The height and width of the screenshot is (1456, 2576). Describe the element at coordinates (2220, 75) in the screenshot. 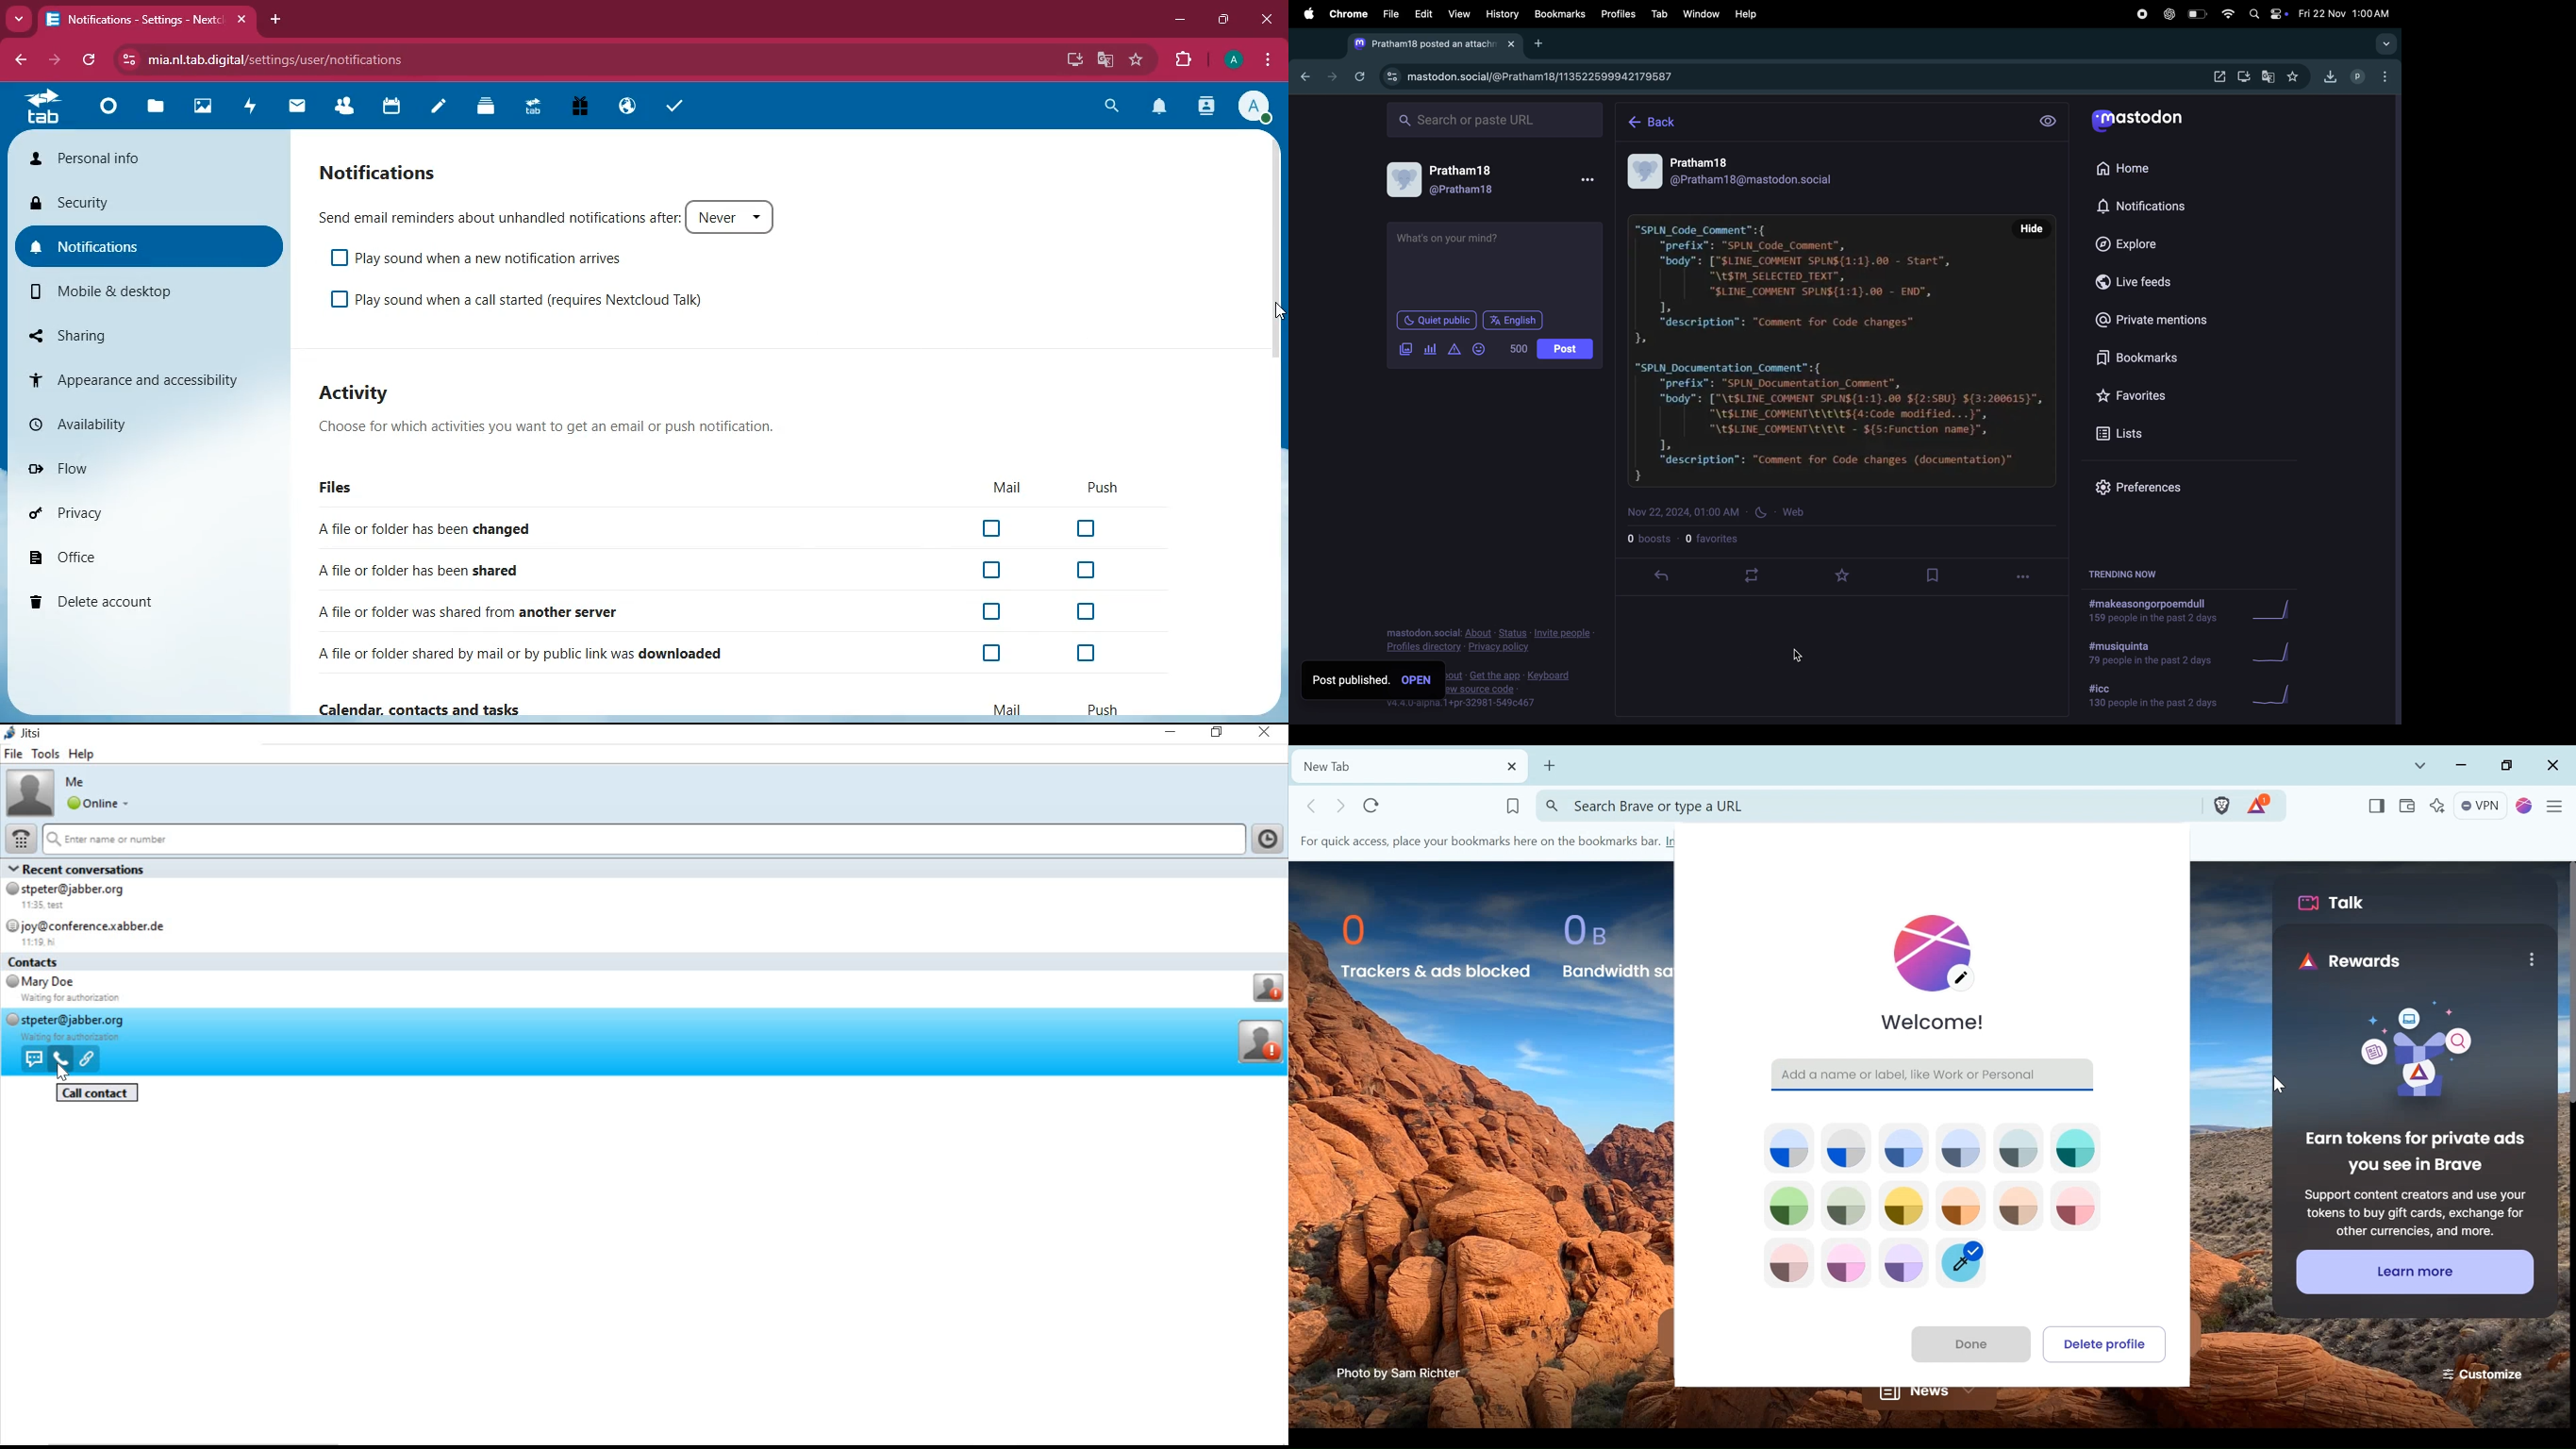

I see `output` at that location.